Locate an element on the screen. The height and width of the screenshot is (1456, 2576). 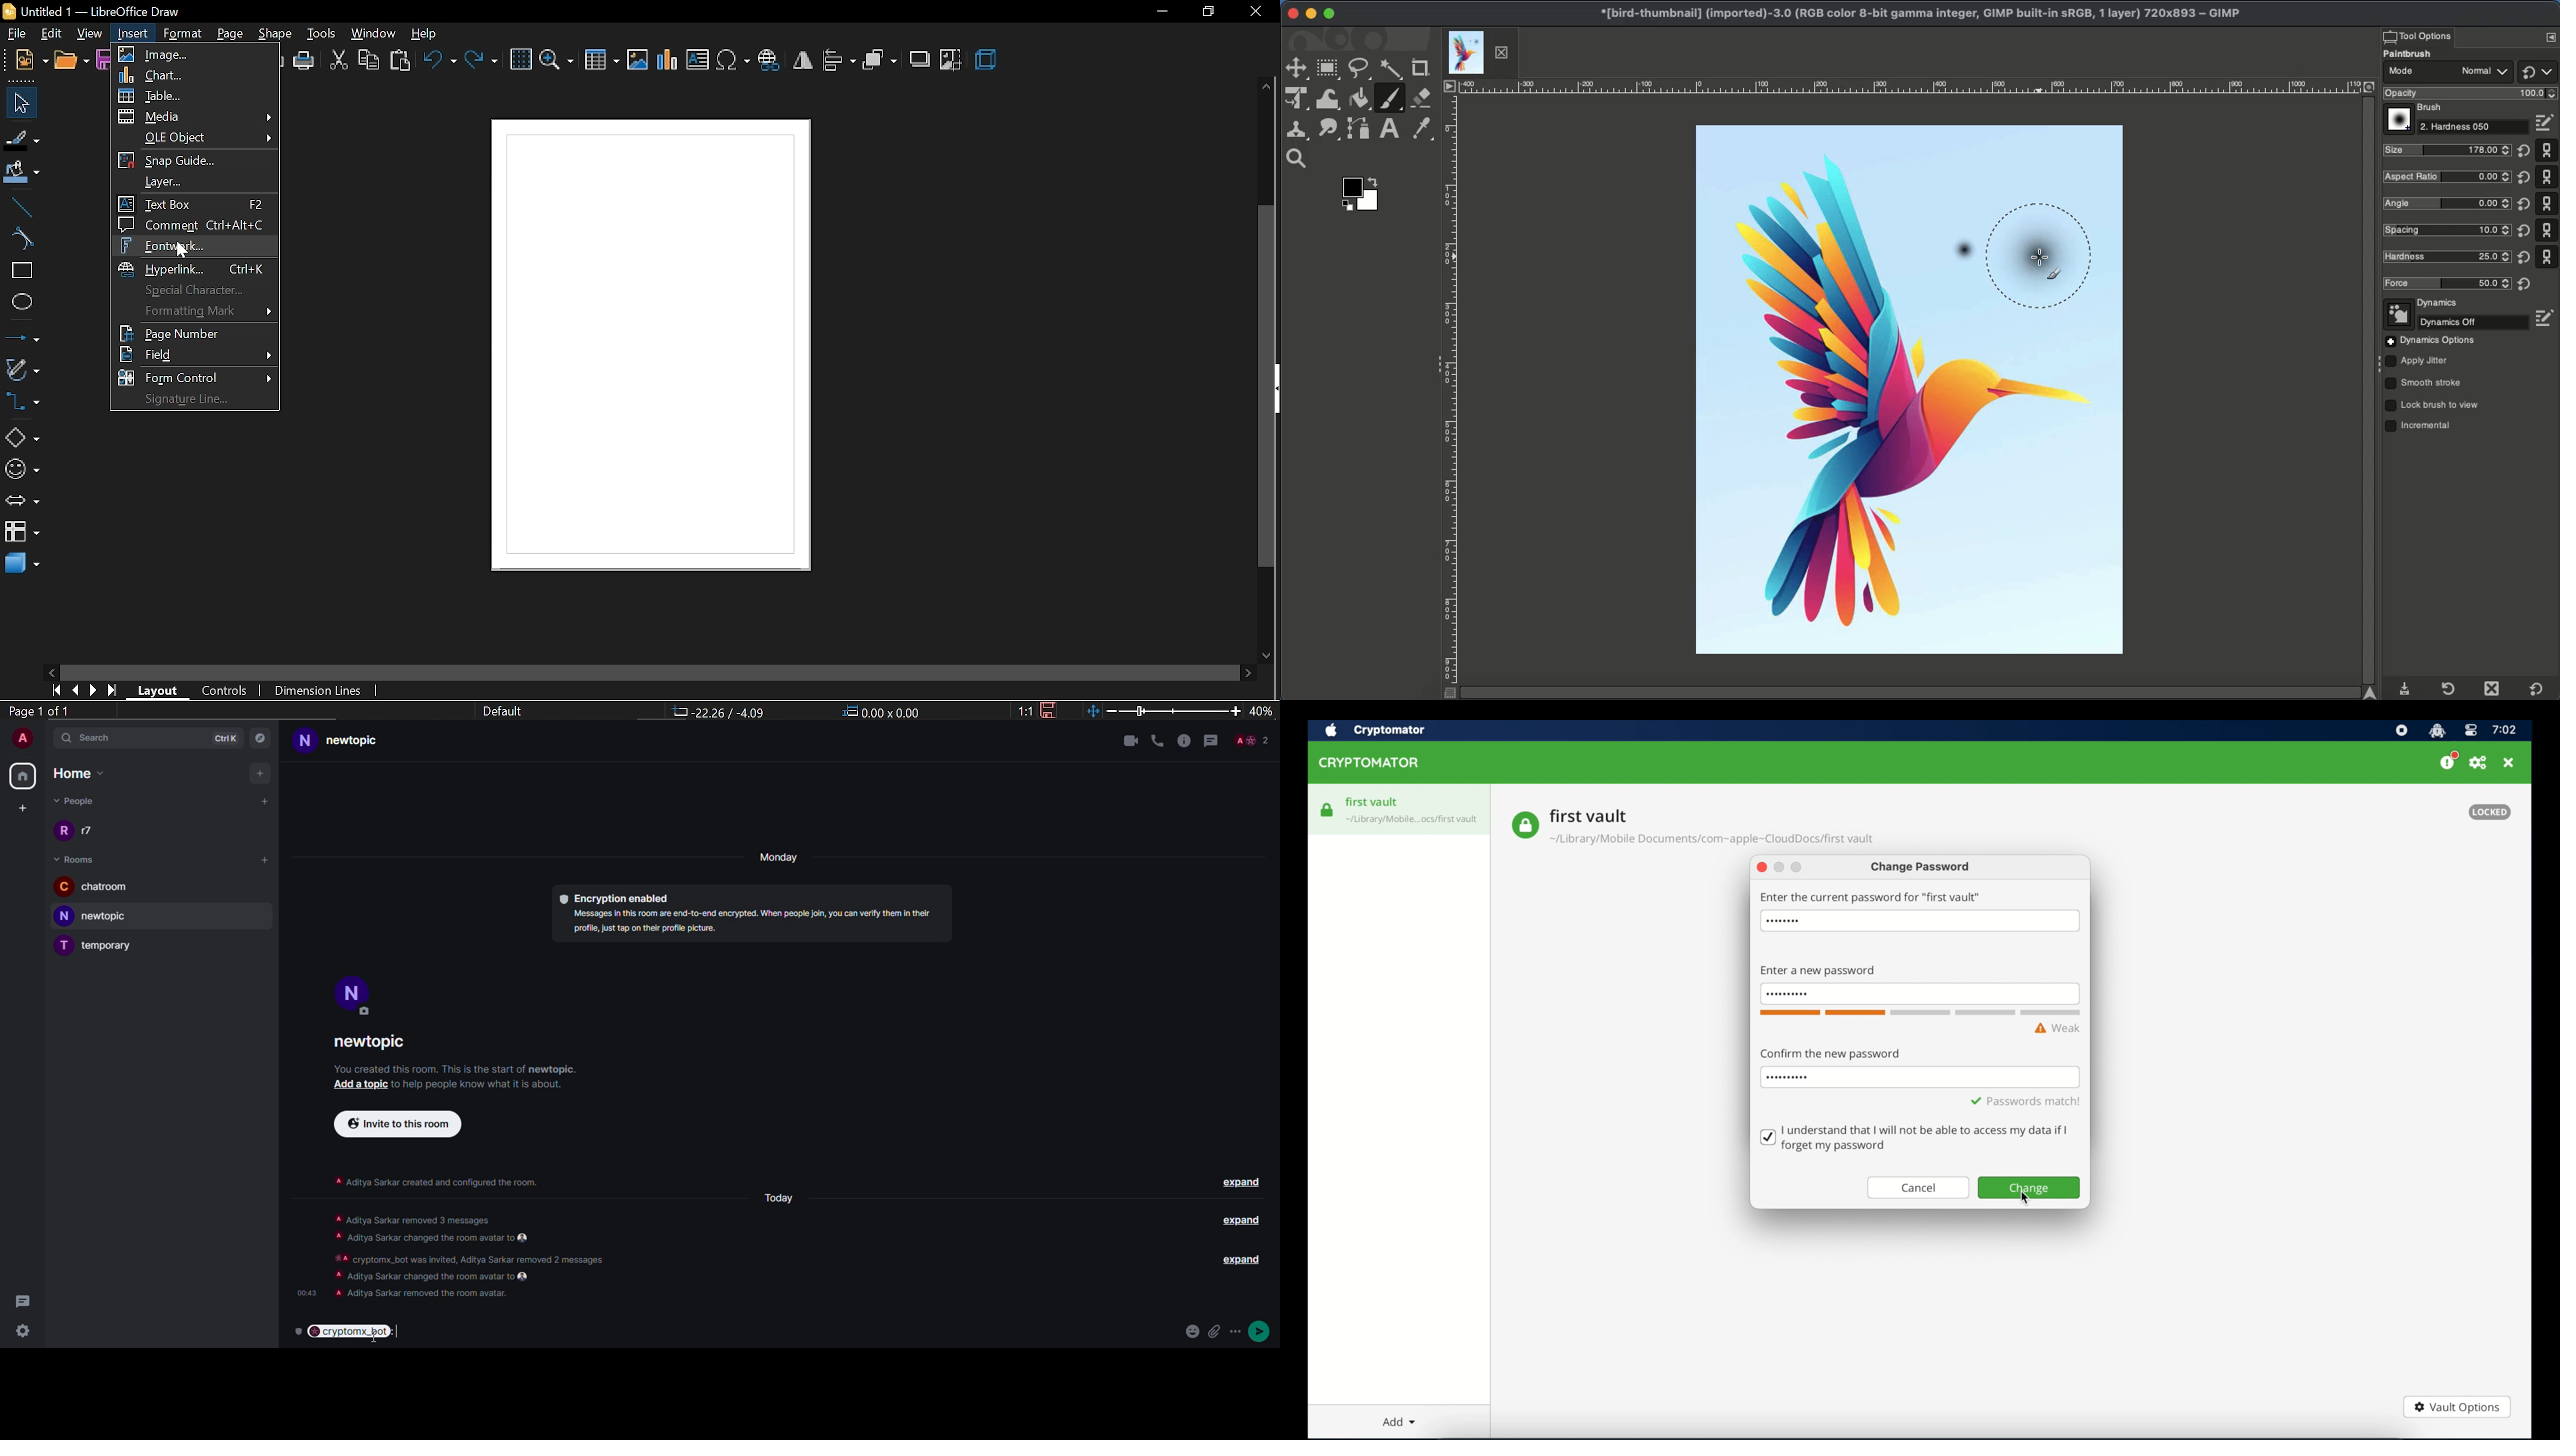
formatting mark is located at coordinates (192, 311).